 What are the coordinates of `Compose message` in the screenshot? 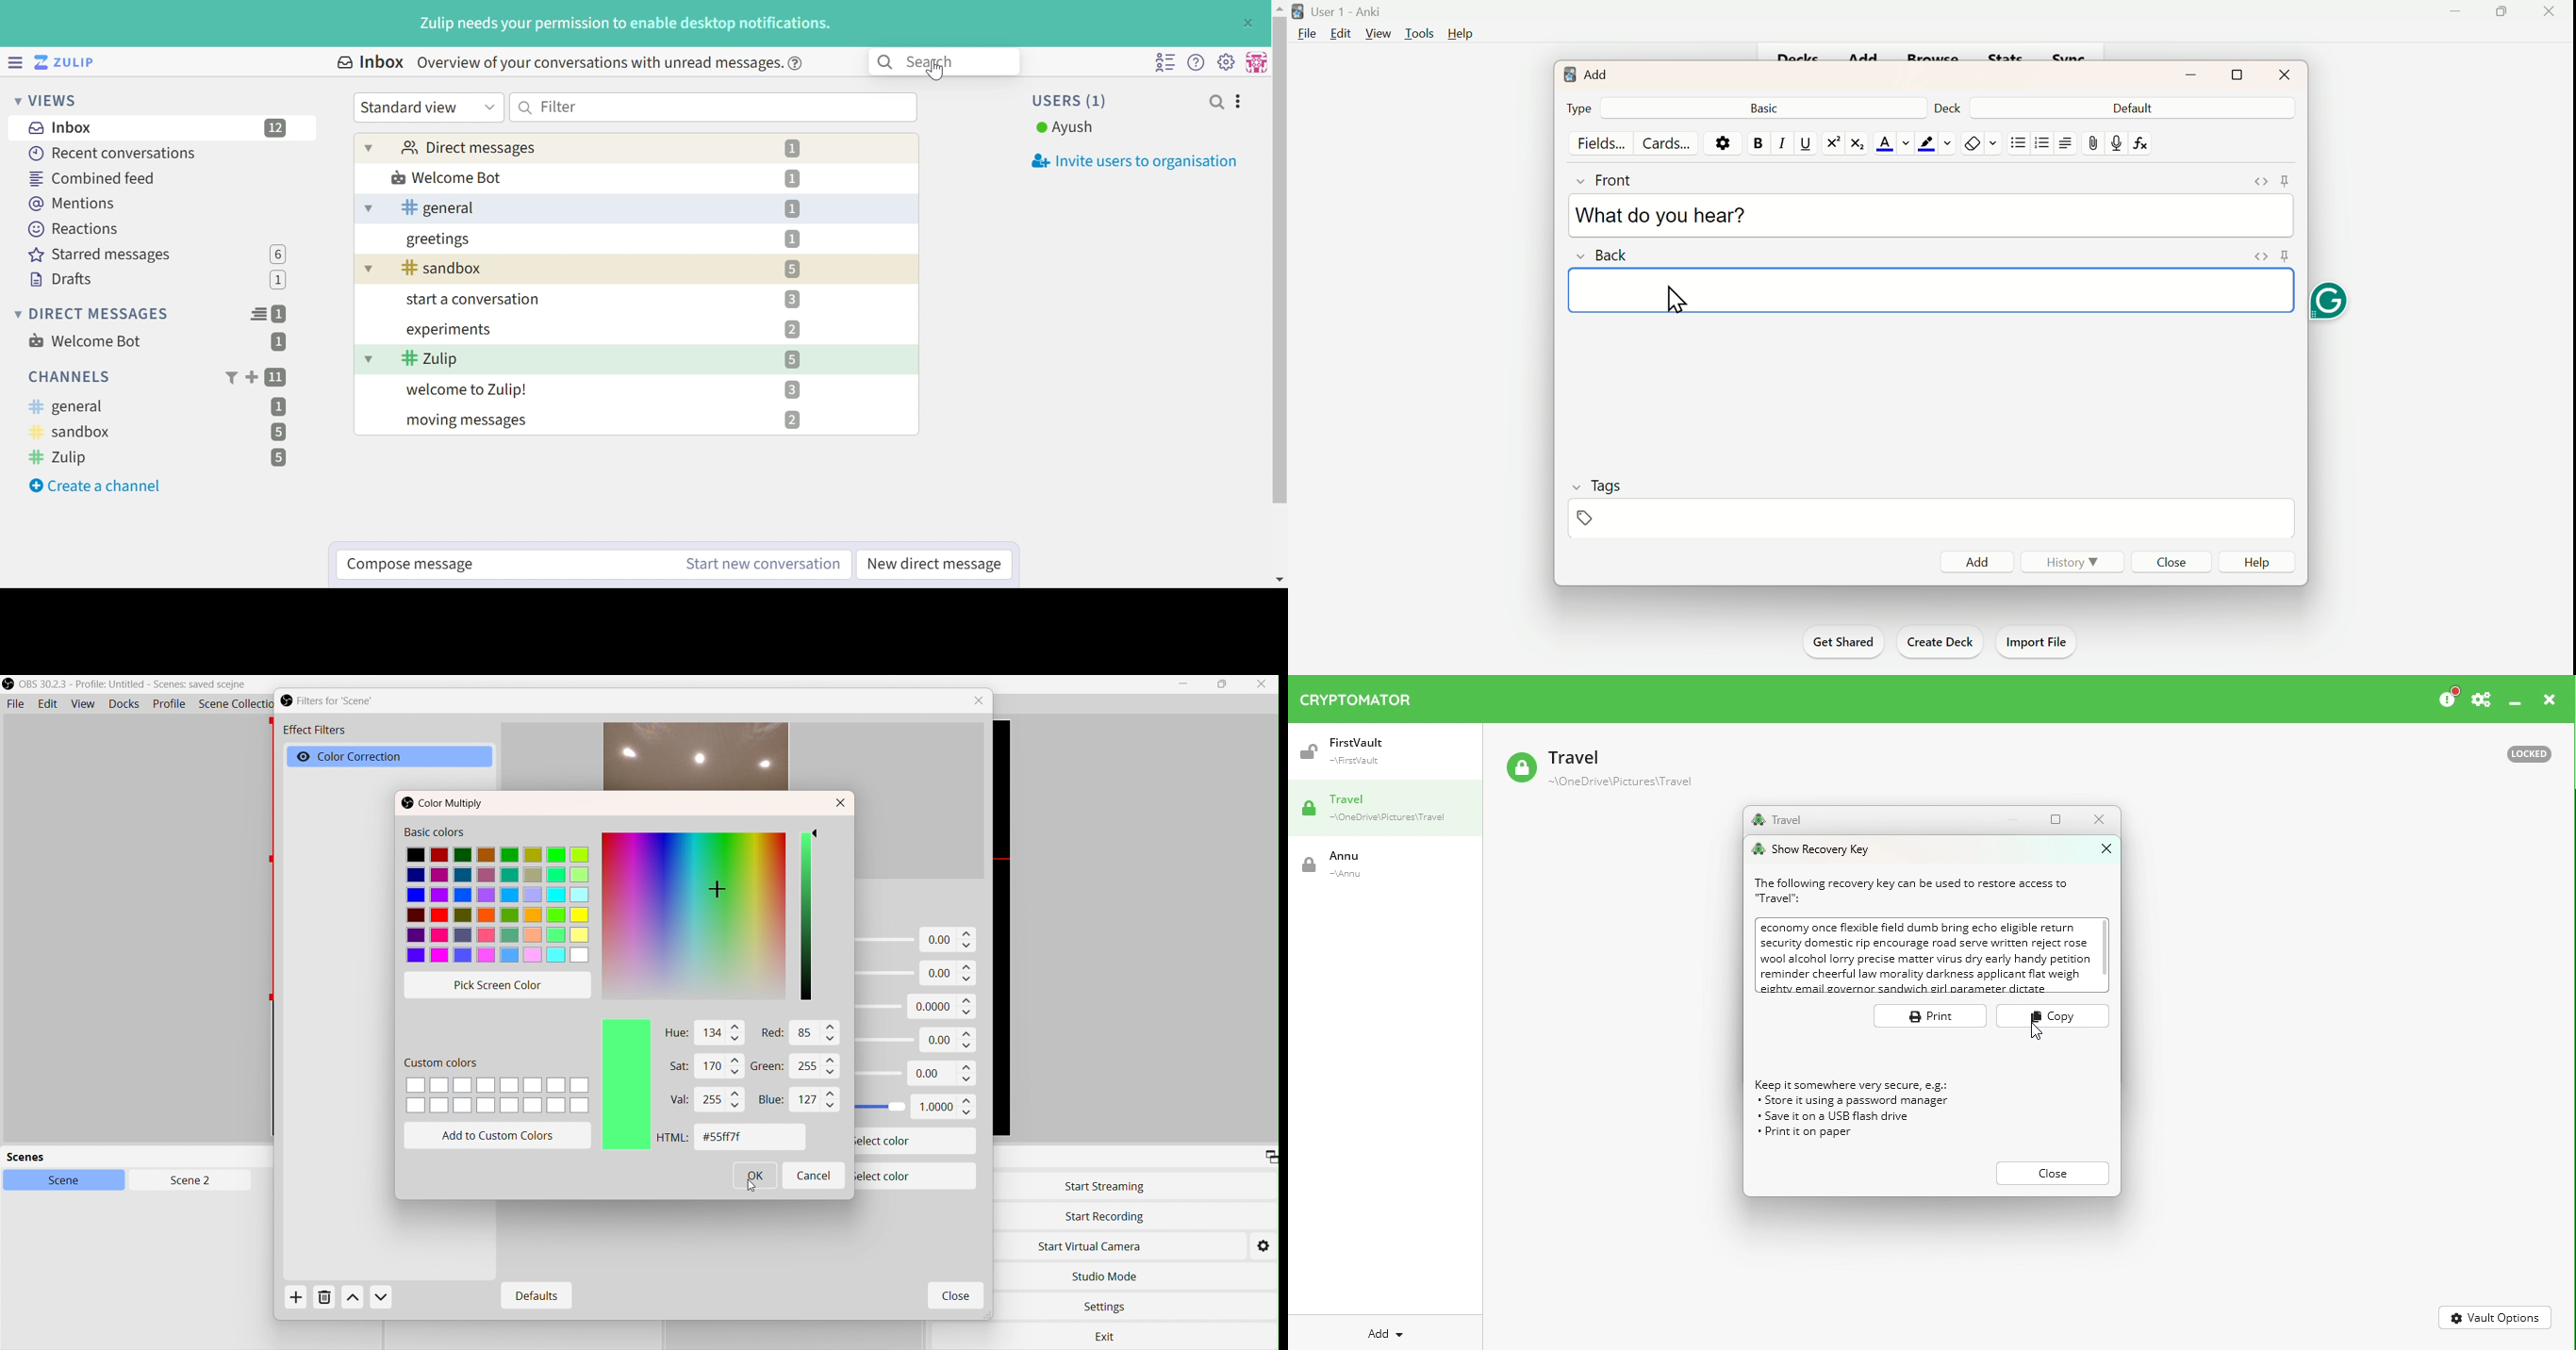 It's located at (413, 565).